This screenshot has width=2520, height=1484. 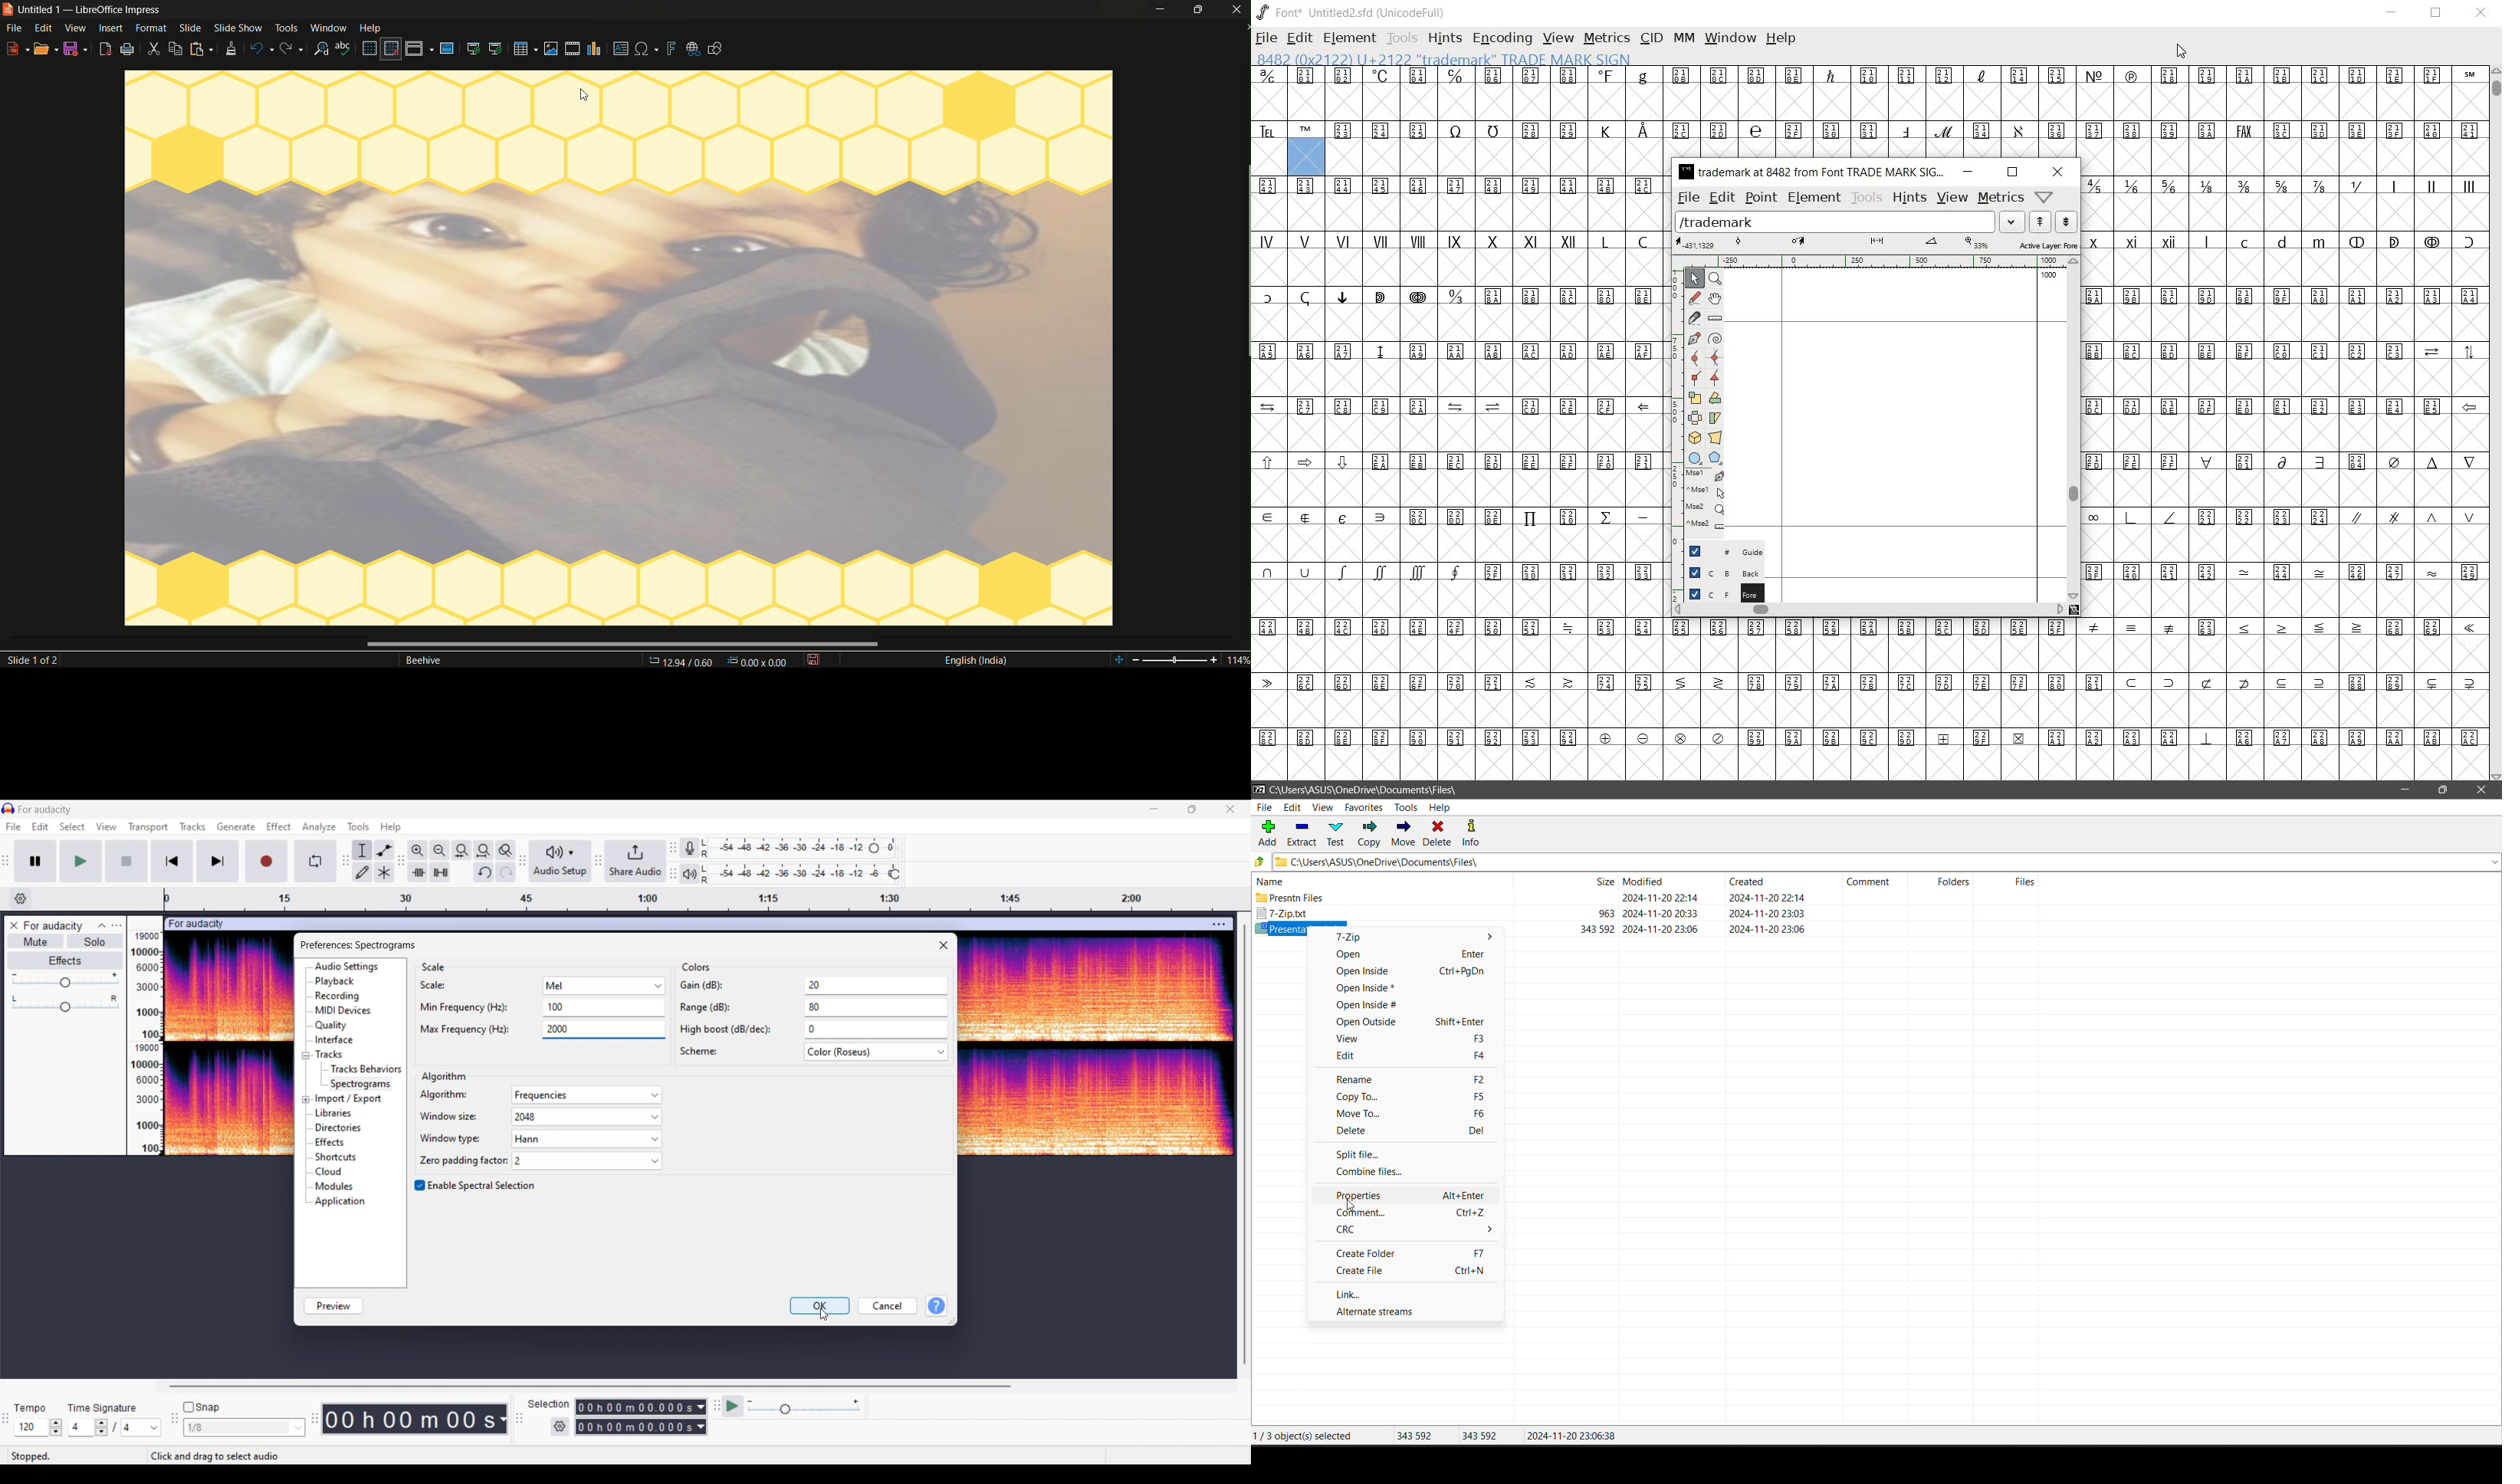 I want to click on MM, so click(x=1683, y=40).